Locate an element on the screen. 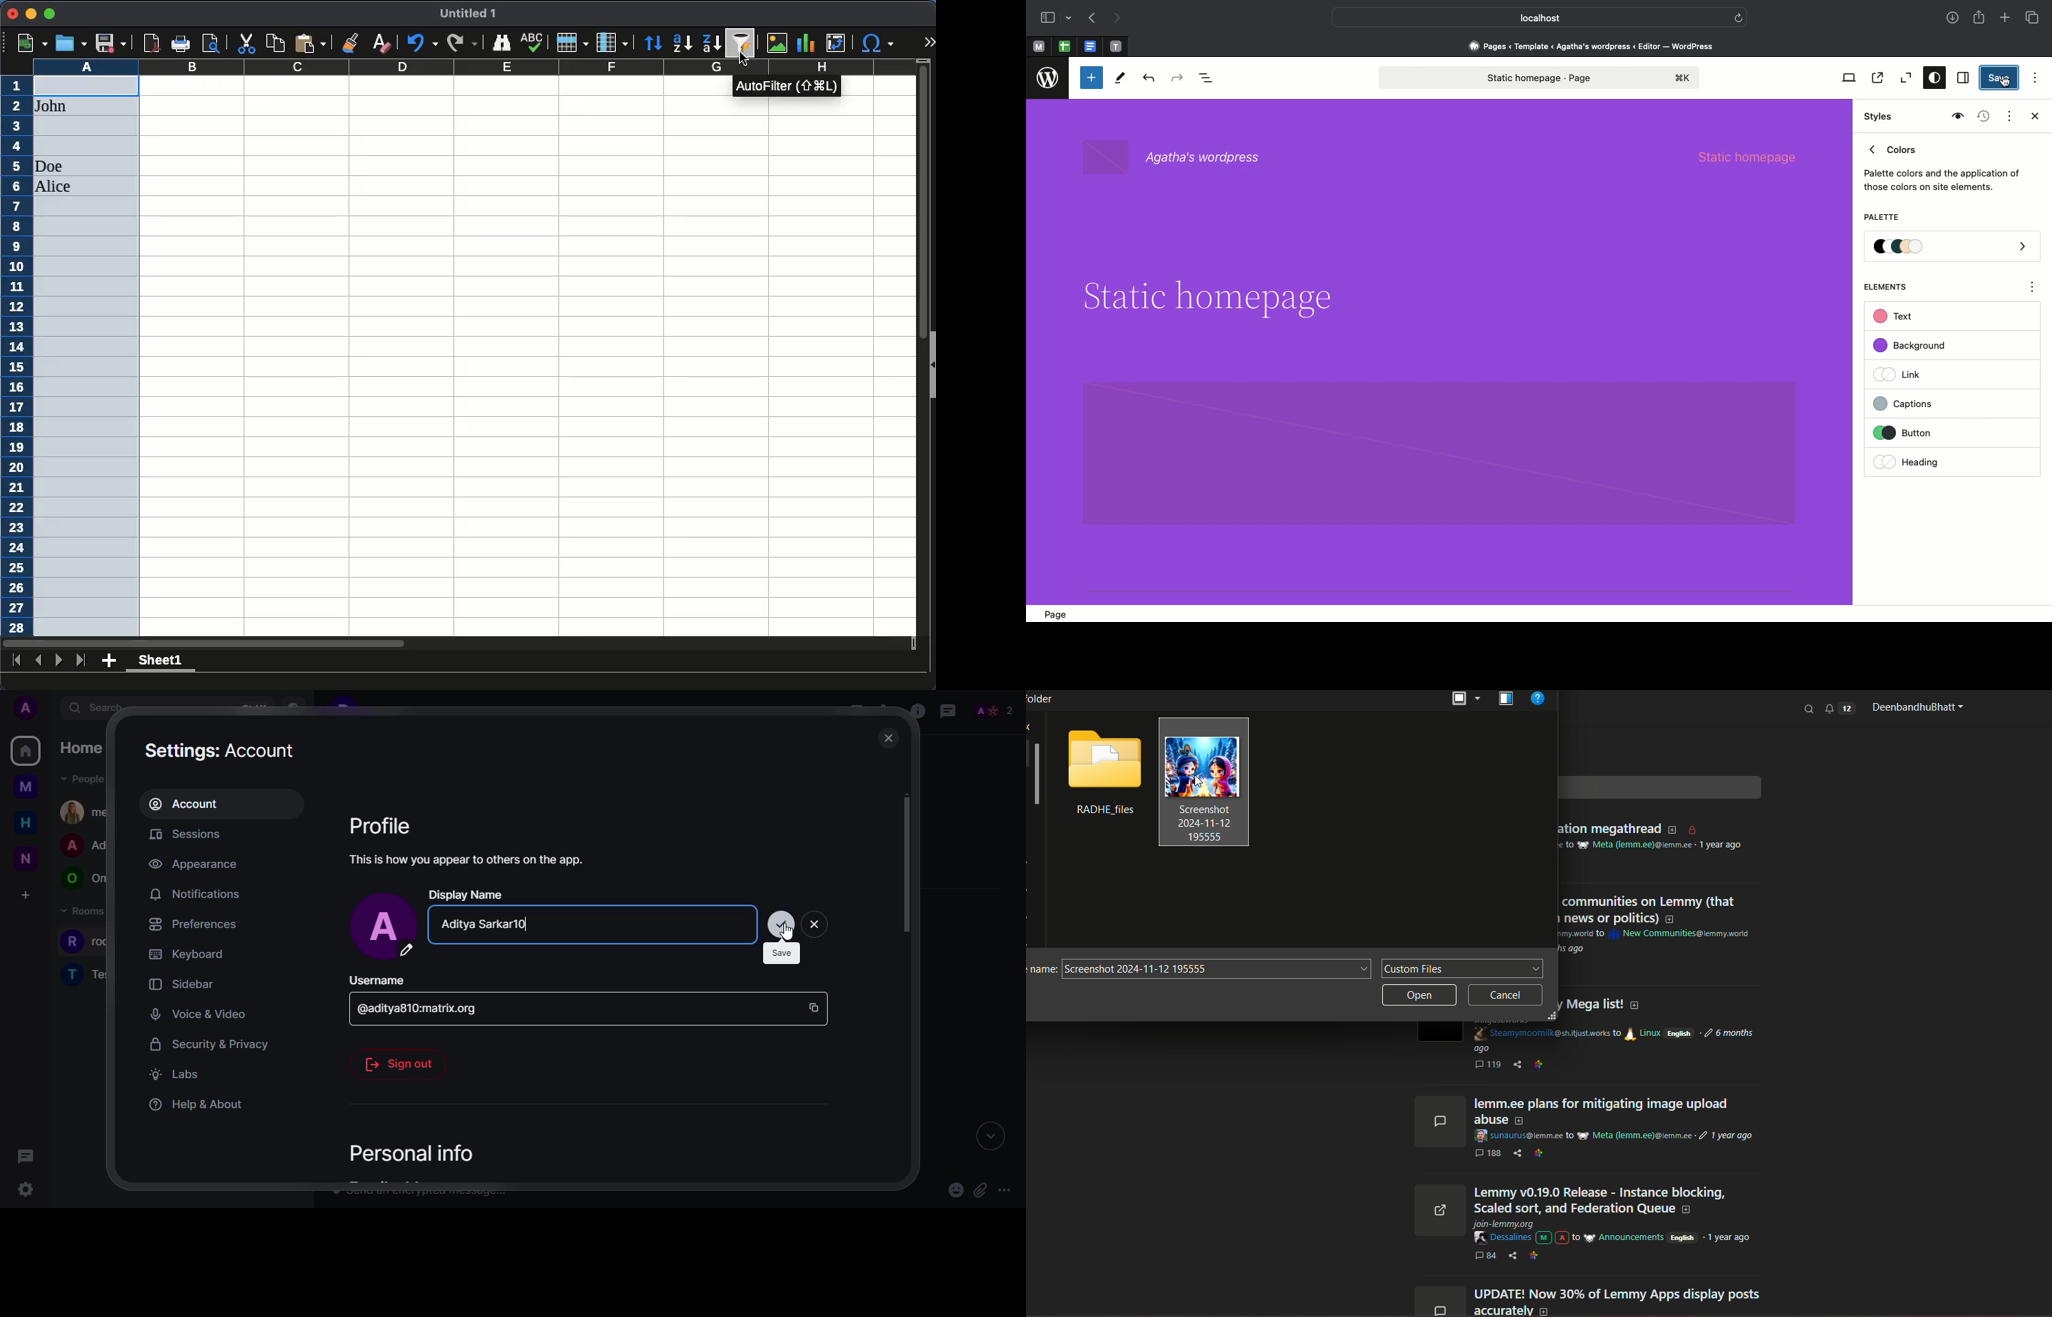 The image size is (2072, 1344). maximize is located at coordinates (48, 14).